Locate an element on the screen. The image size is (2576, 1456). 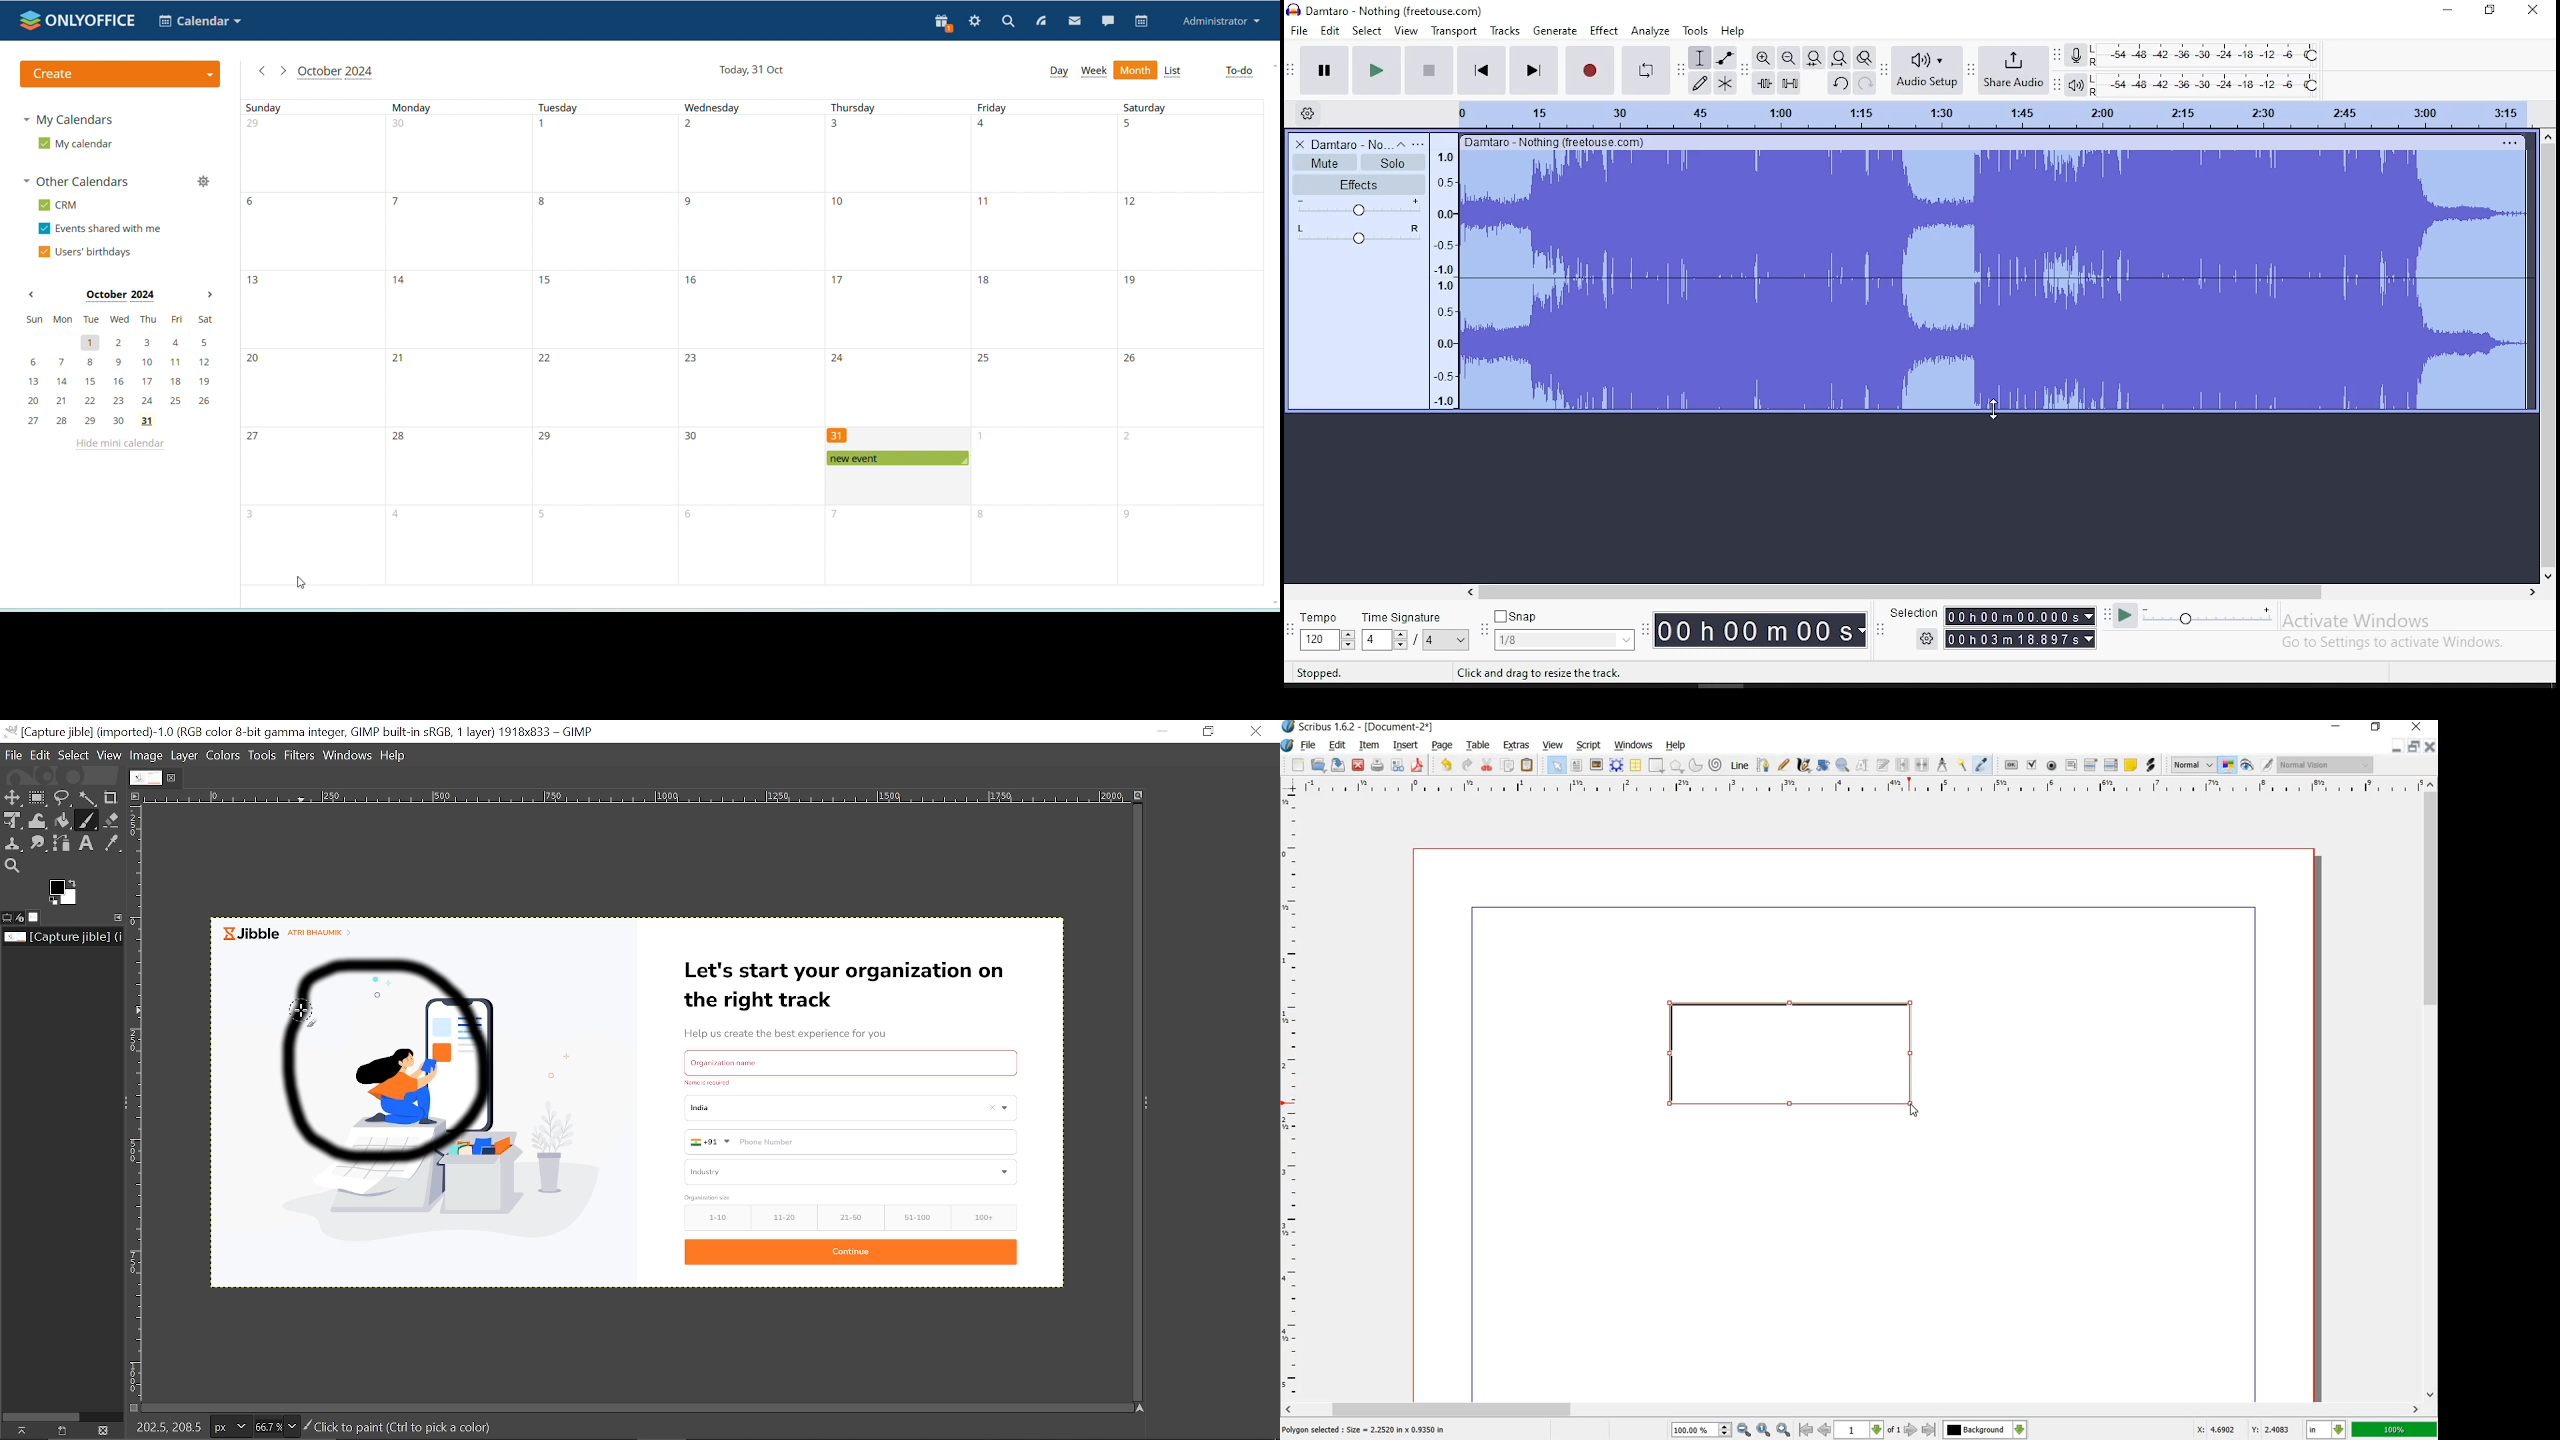
view is located at coordinates (1406, 30).